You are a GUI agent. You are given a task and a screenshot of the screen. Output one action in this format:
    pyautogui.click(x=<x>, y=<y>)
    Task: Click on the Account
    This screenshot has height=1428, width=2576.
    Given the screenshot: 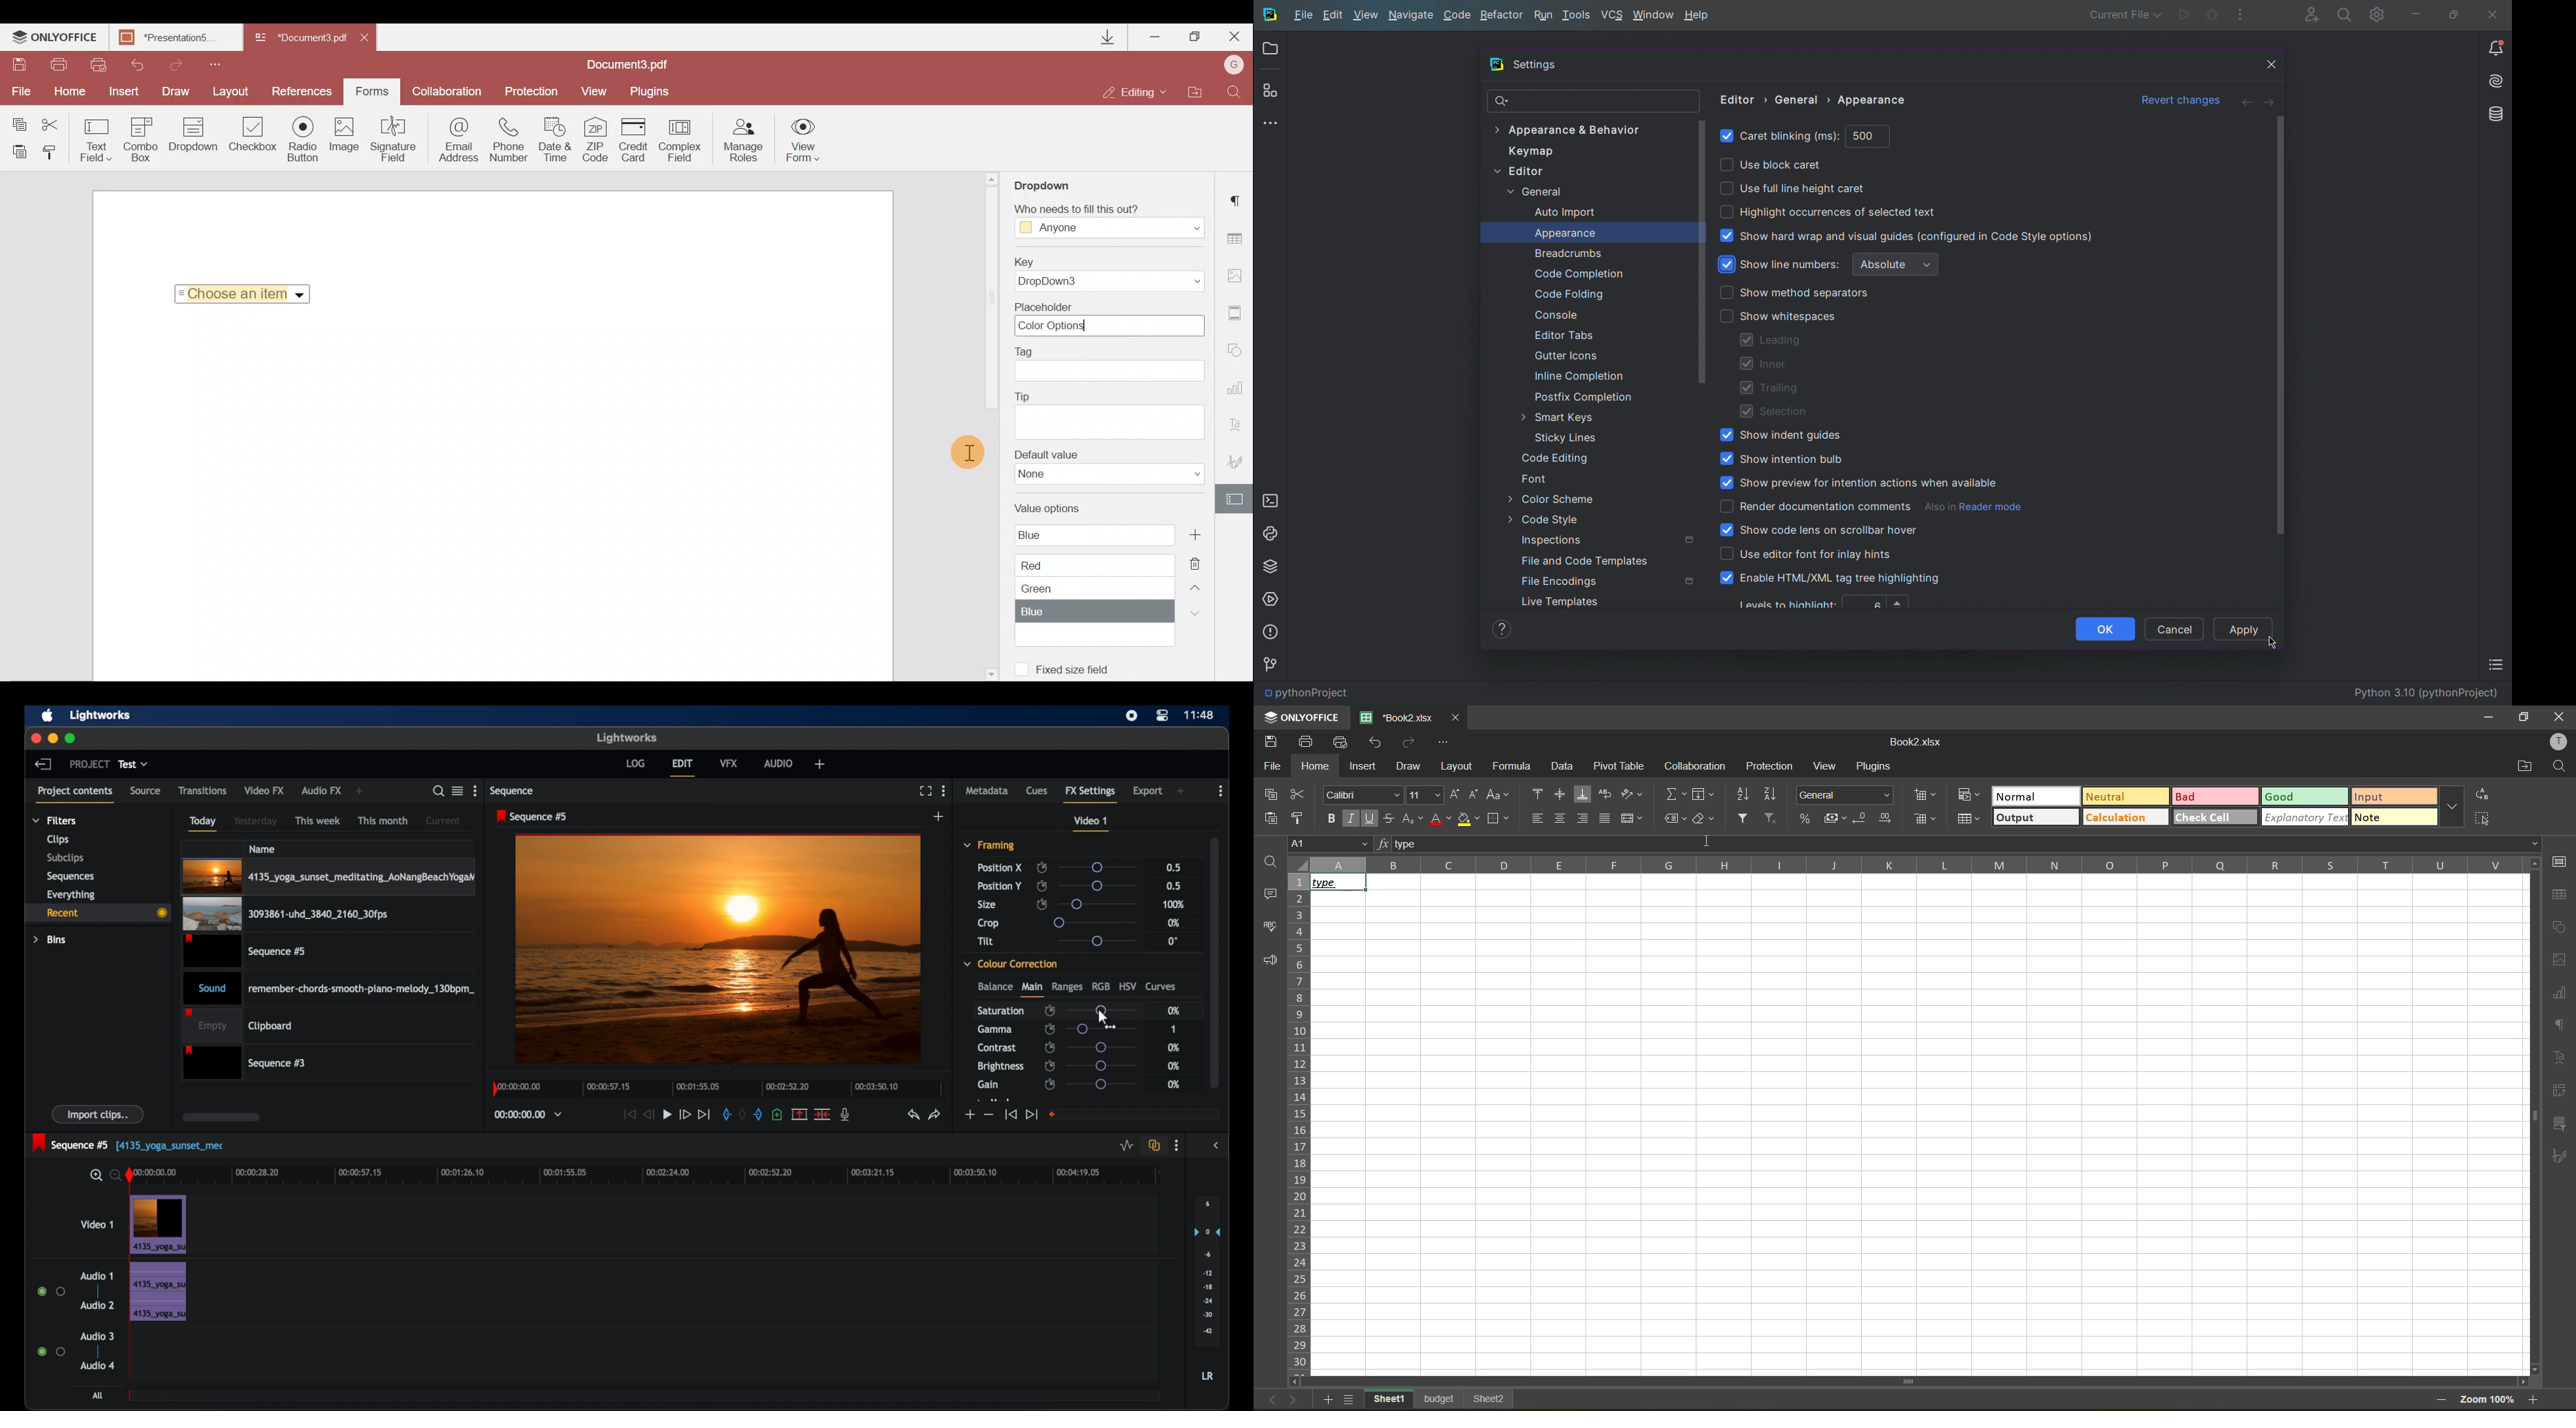 What is the action you would take?
    pyautogui.click(x=2306, y=14)
    